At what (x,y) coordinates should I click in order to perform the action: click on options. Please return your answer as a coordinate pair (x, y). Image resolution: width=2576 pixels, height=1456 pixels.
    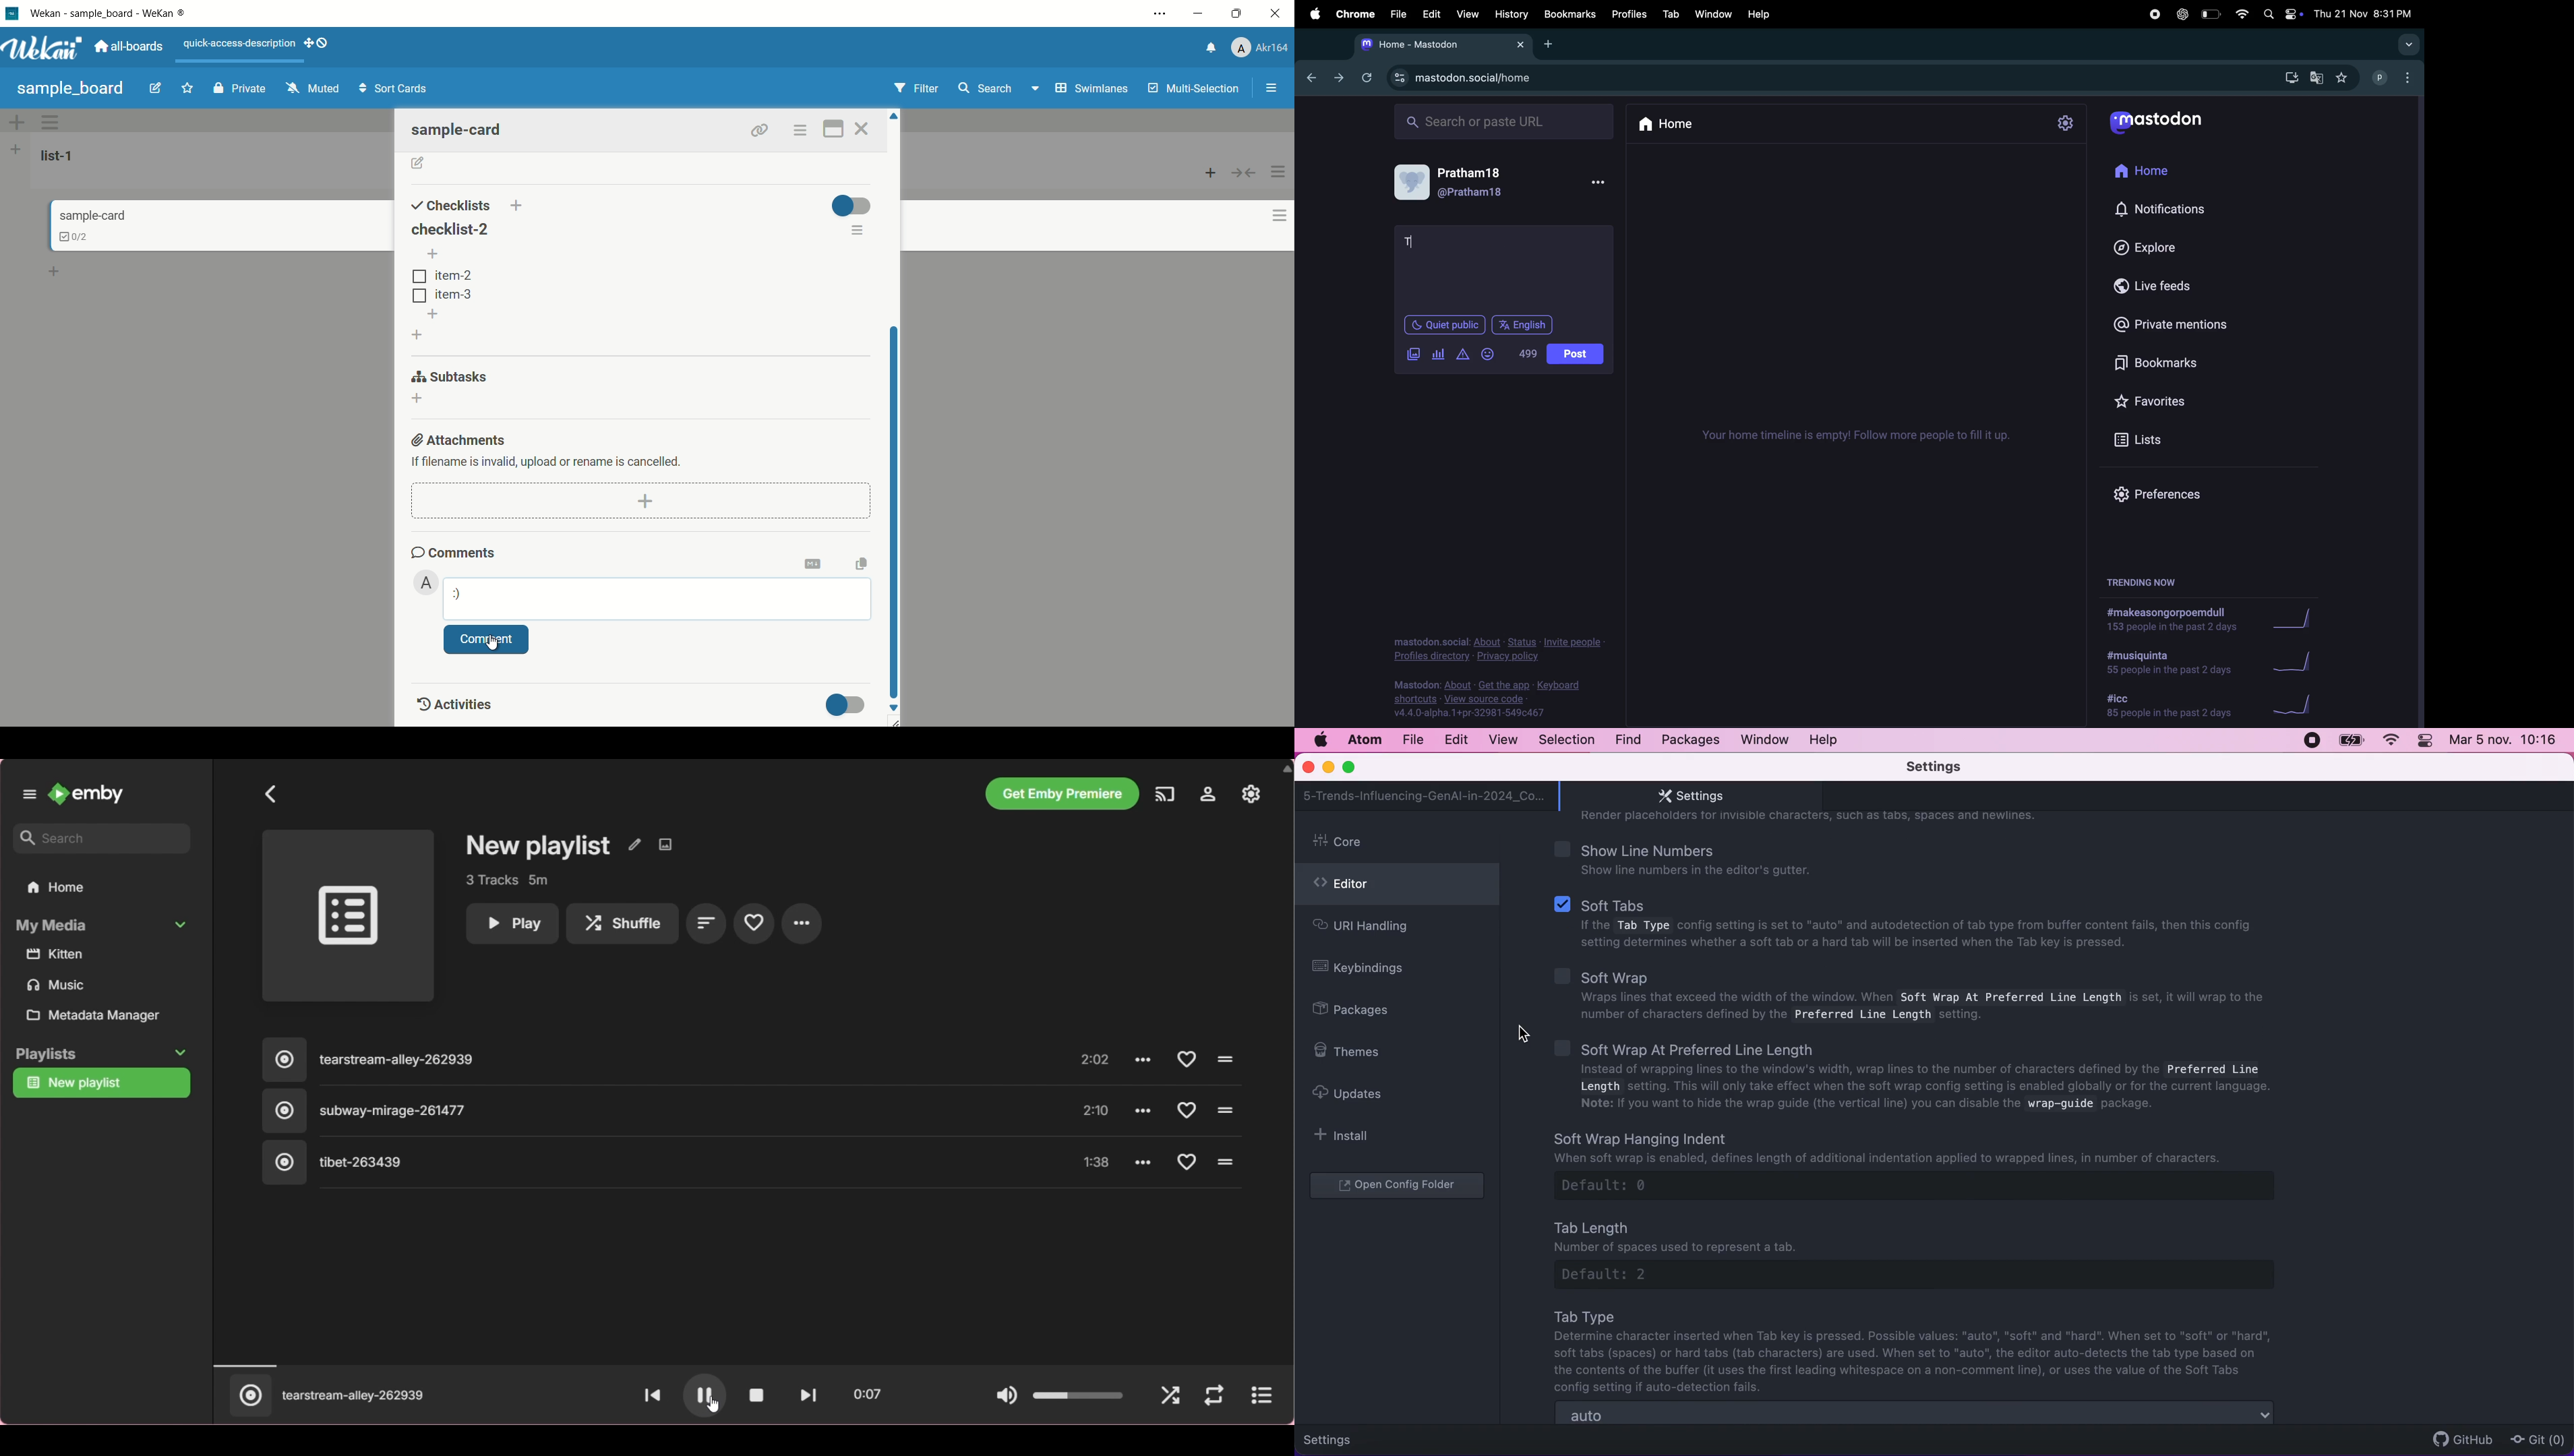
    Looking at the image, I should click on (801, 130).